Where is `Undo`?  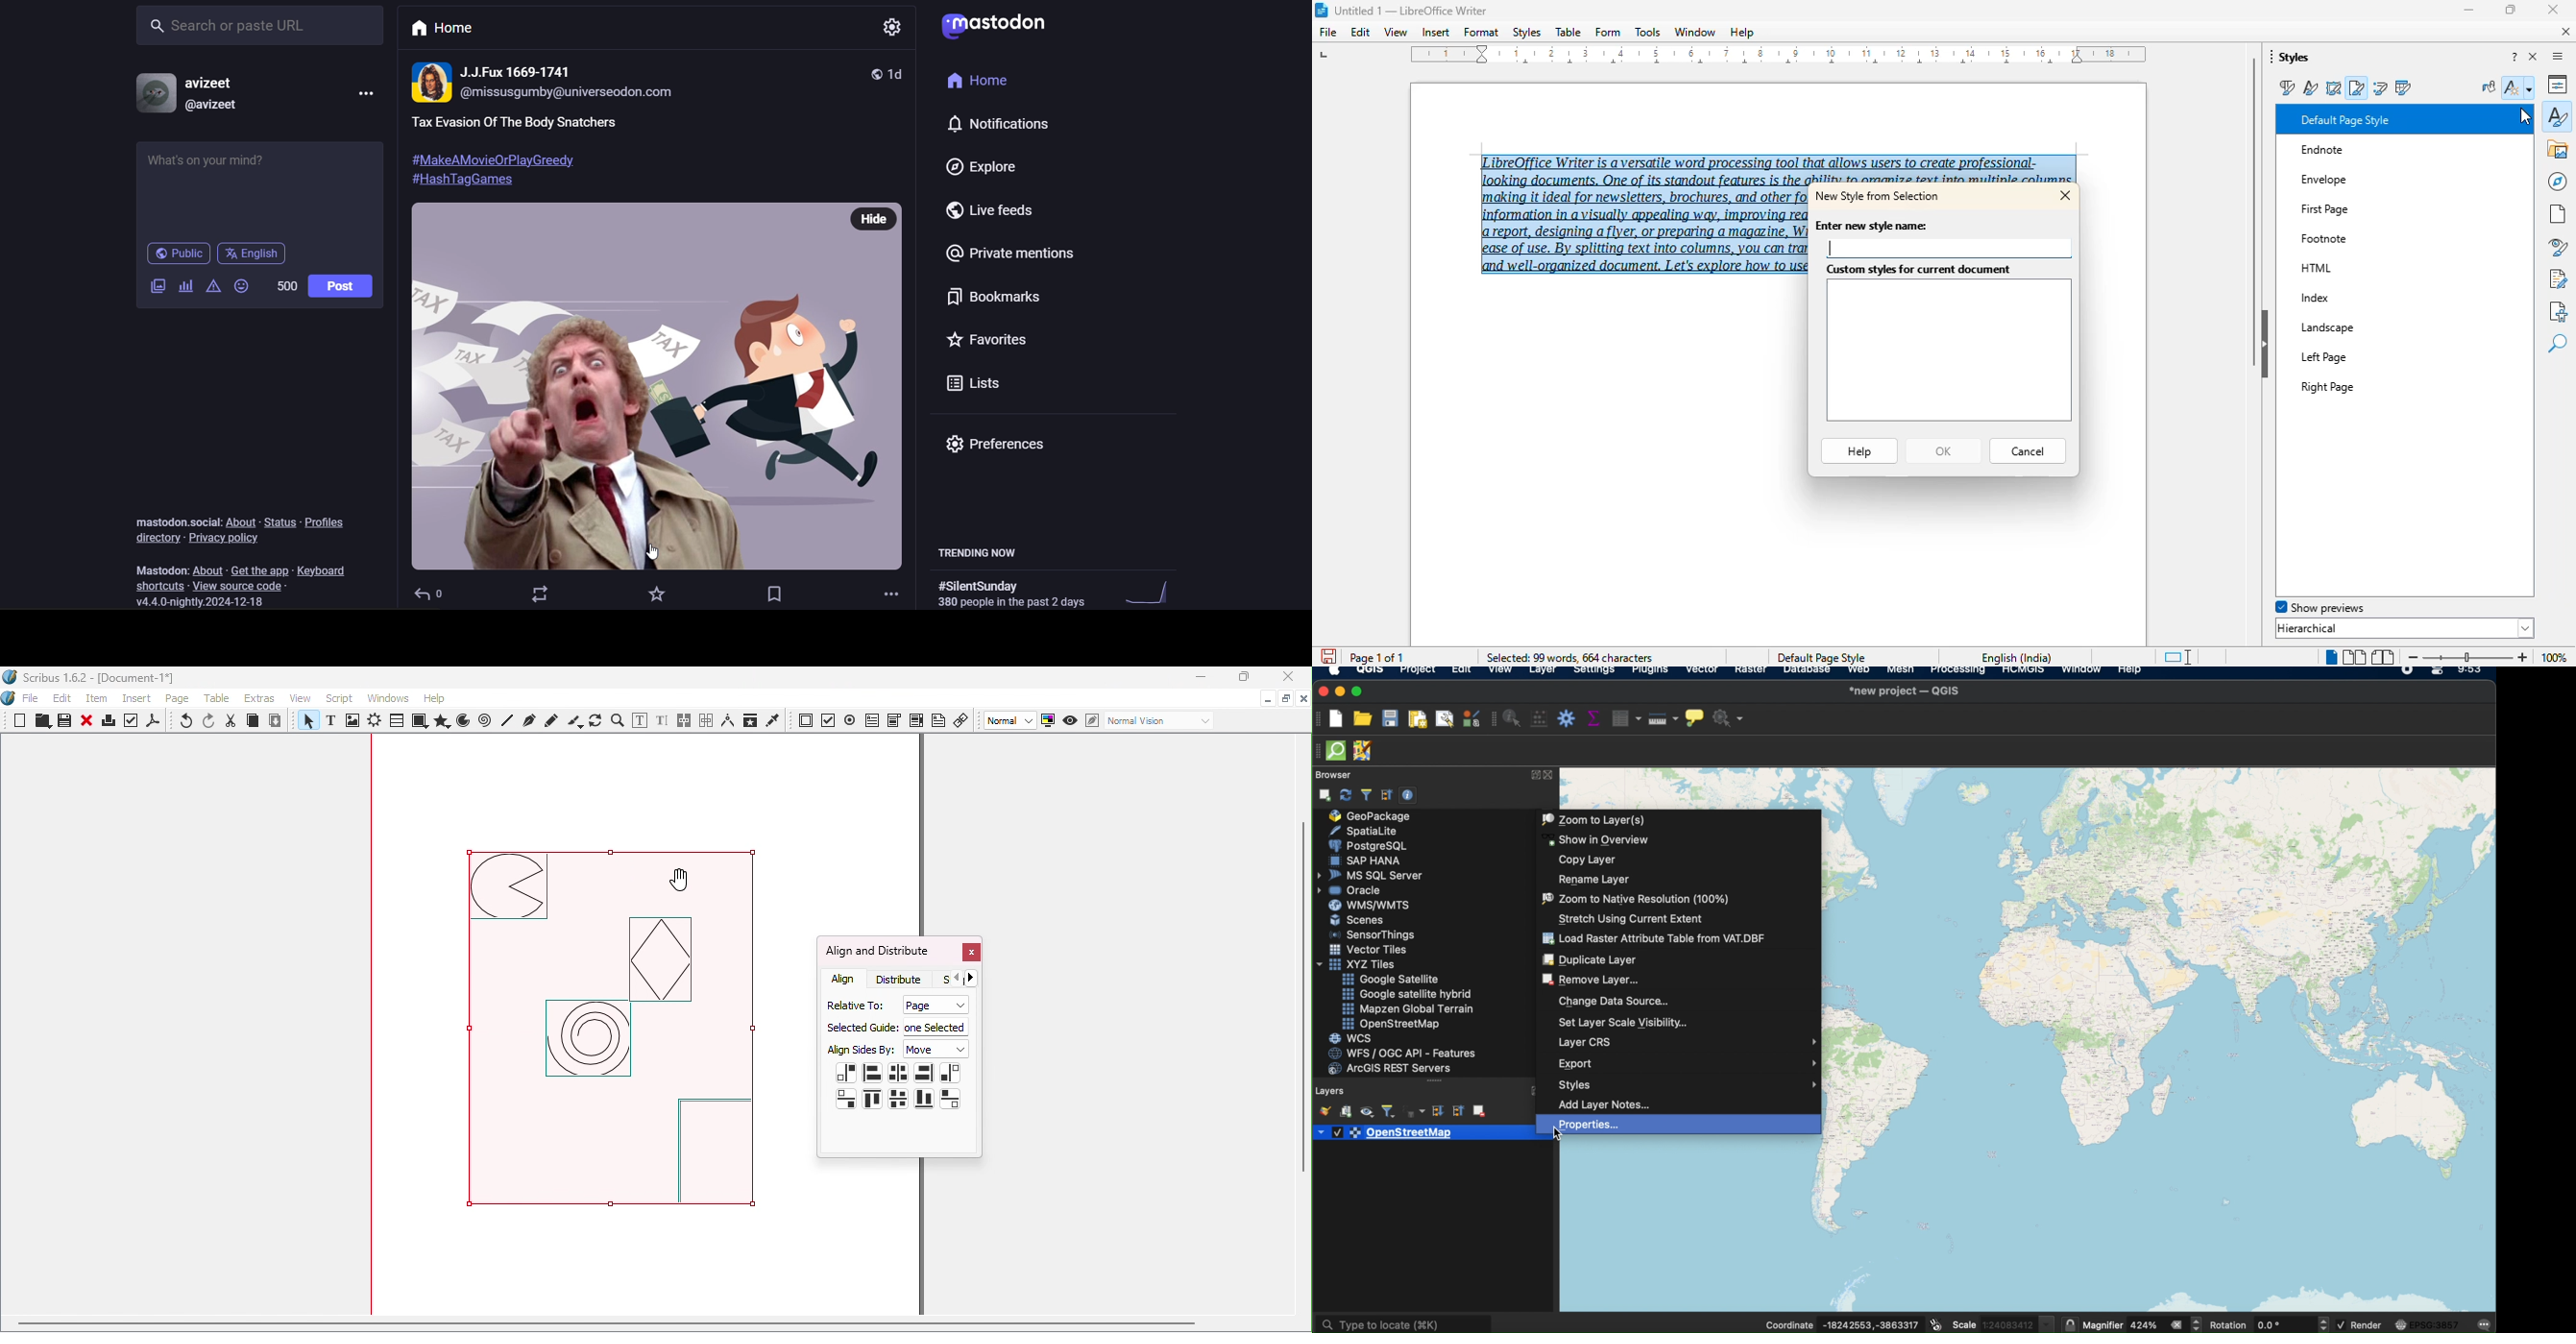
Undo is located at coordinates (187, 722).